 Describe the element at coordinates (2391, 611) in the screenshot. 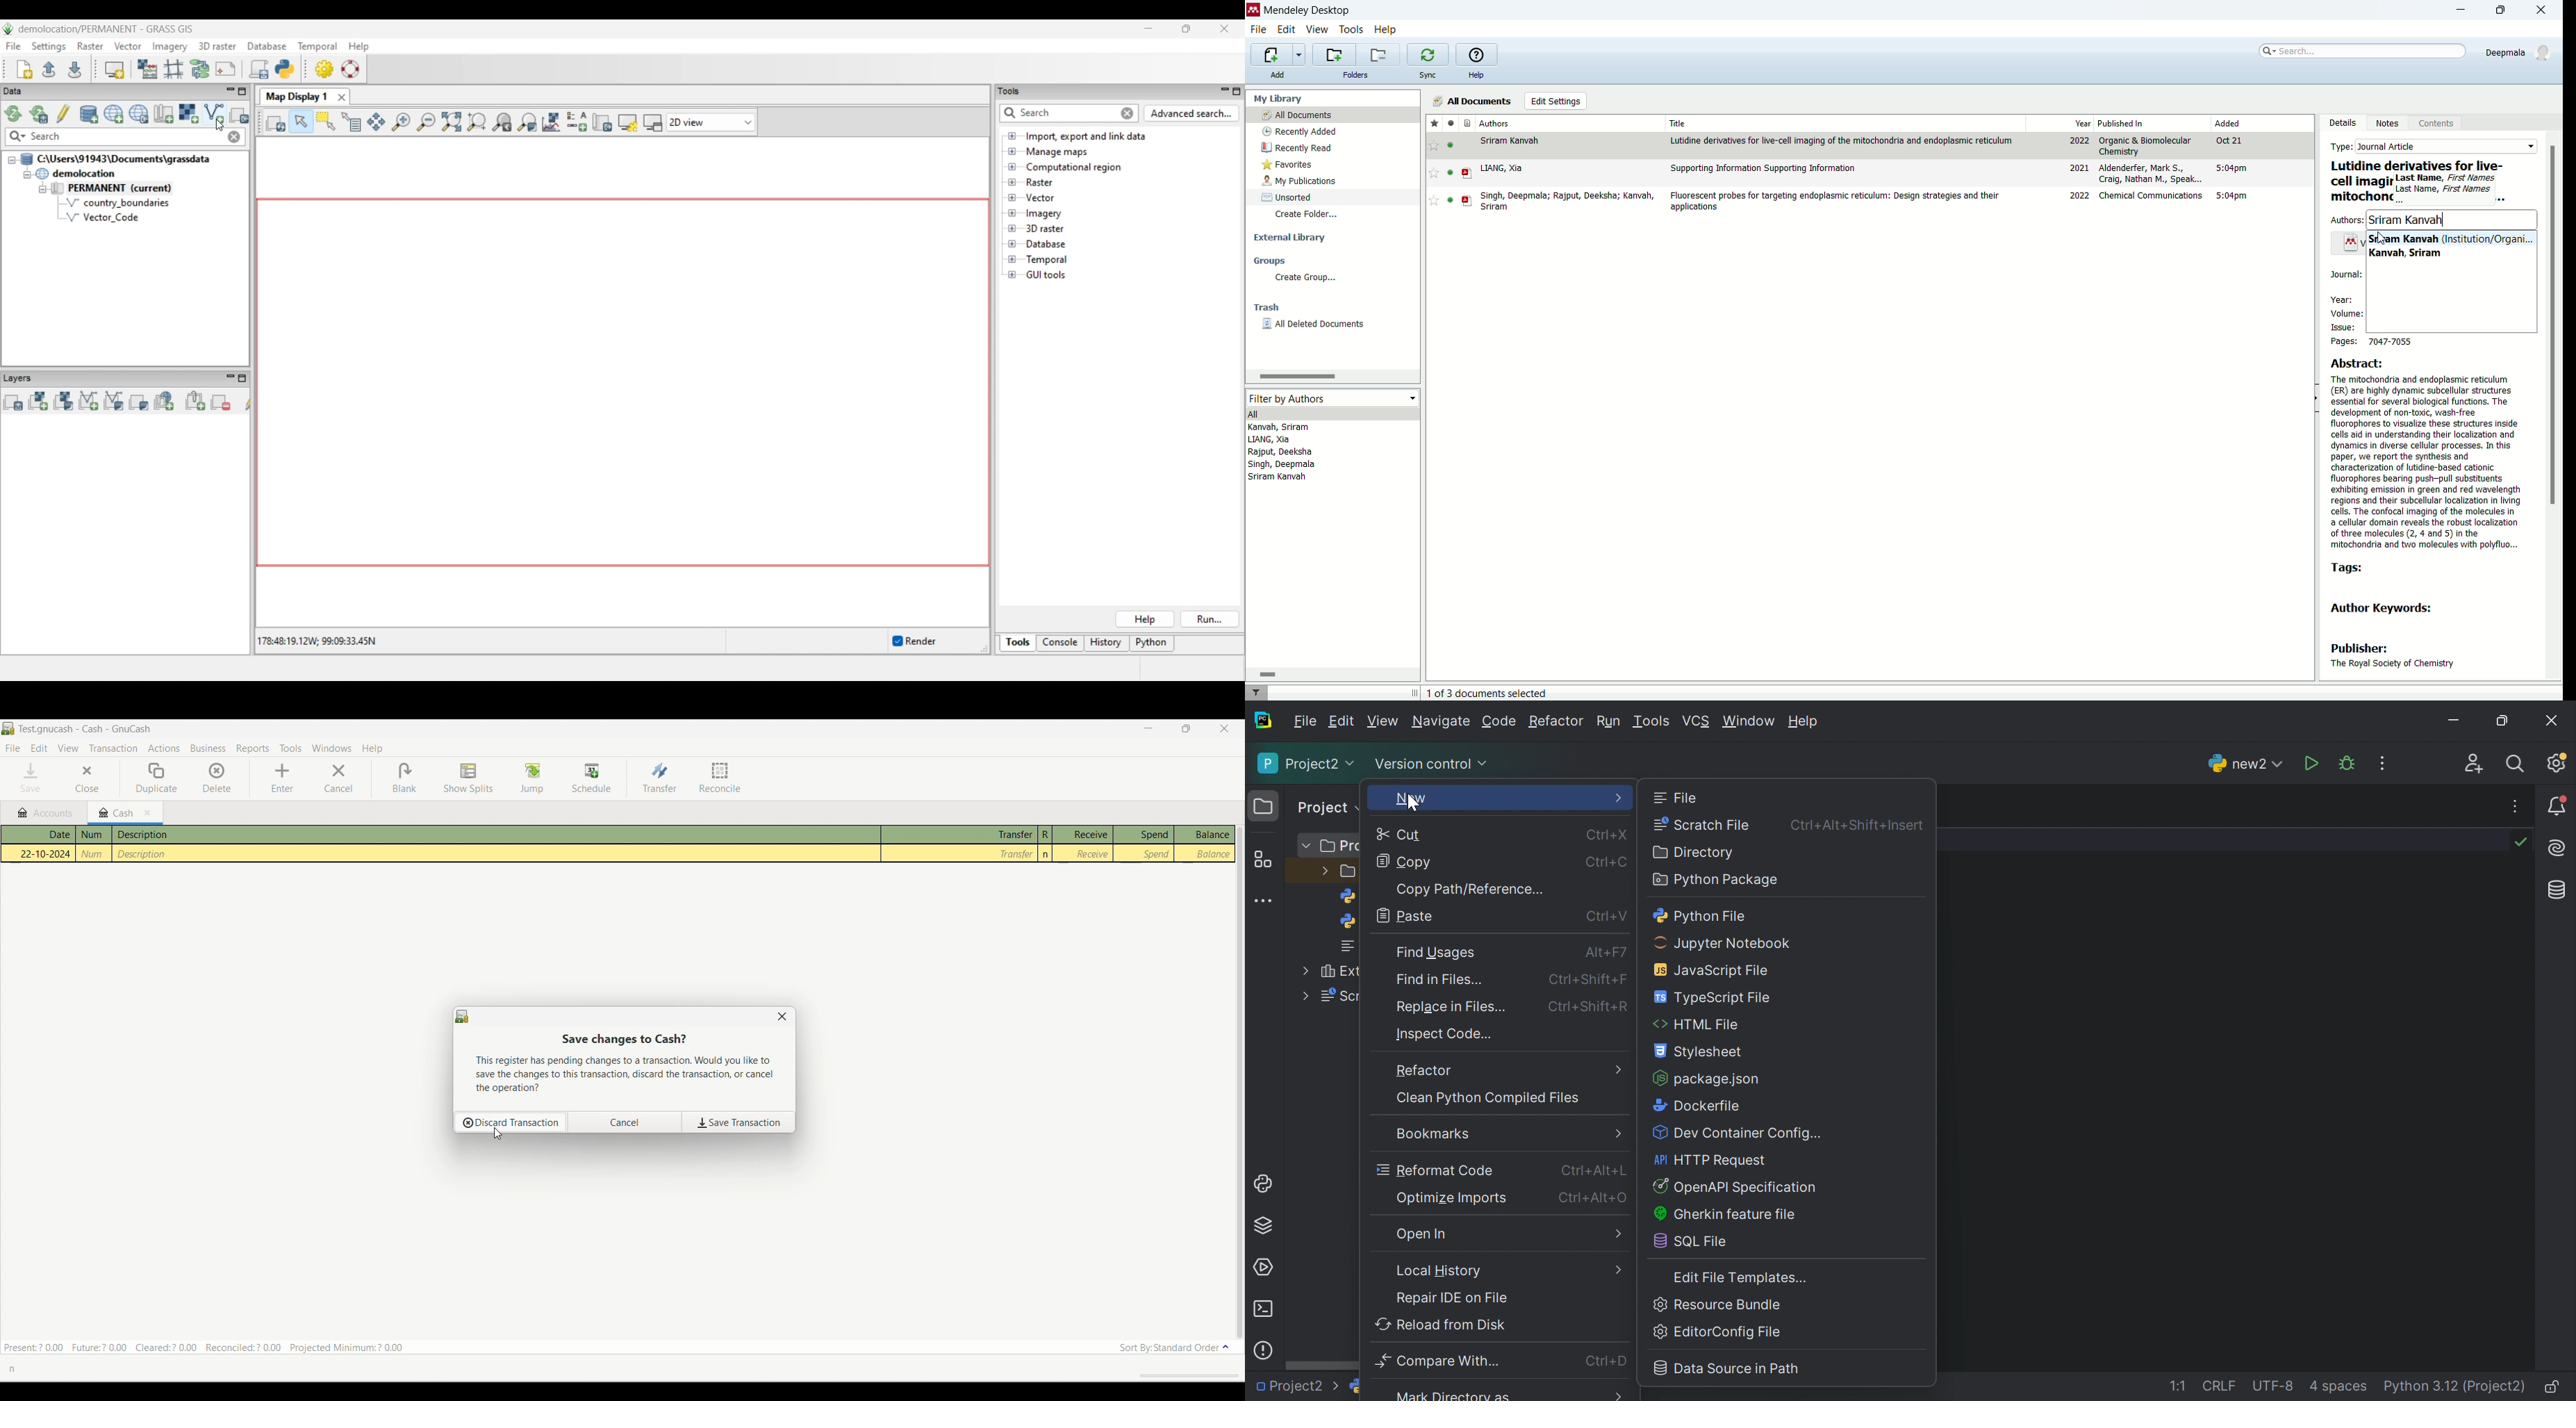

I see `author keywords` at that location.